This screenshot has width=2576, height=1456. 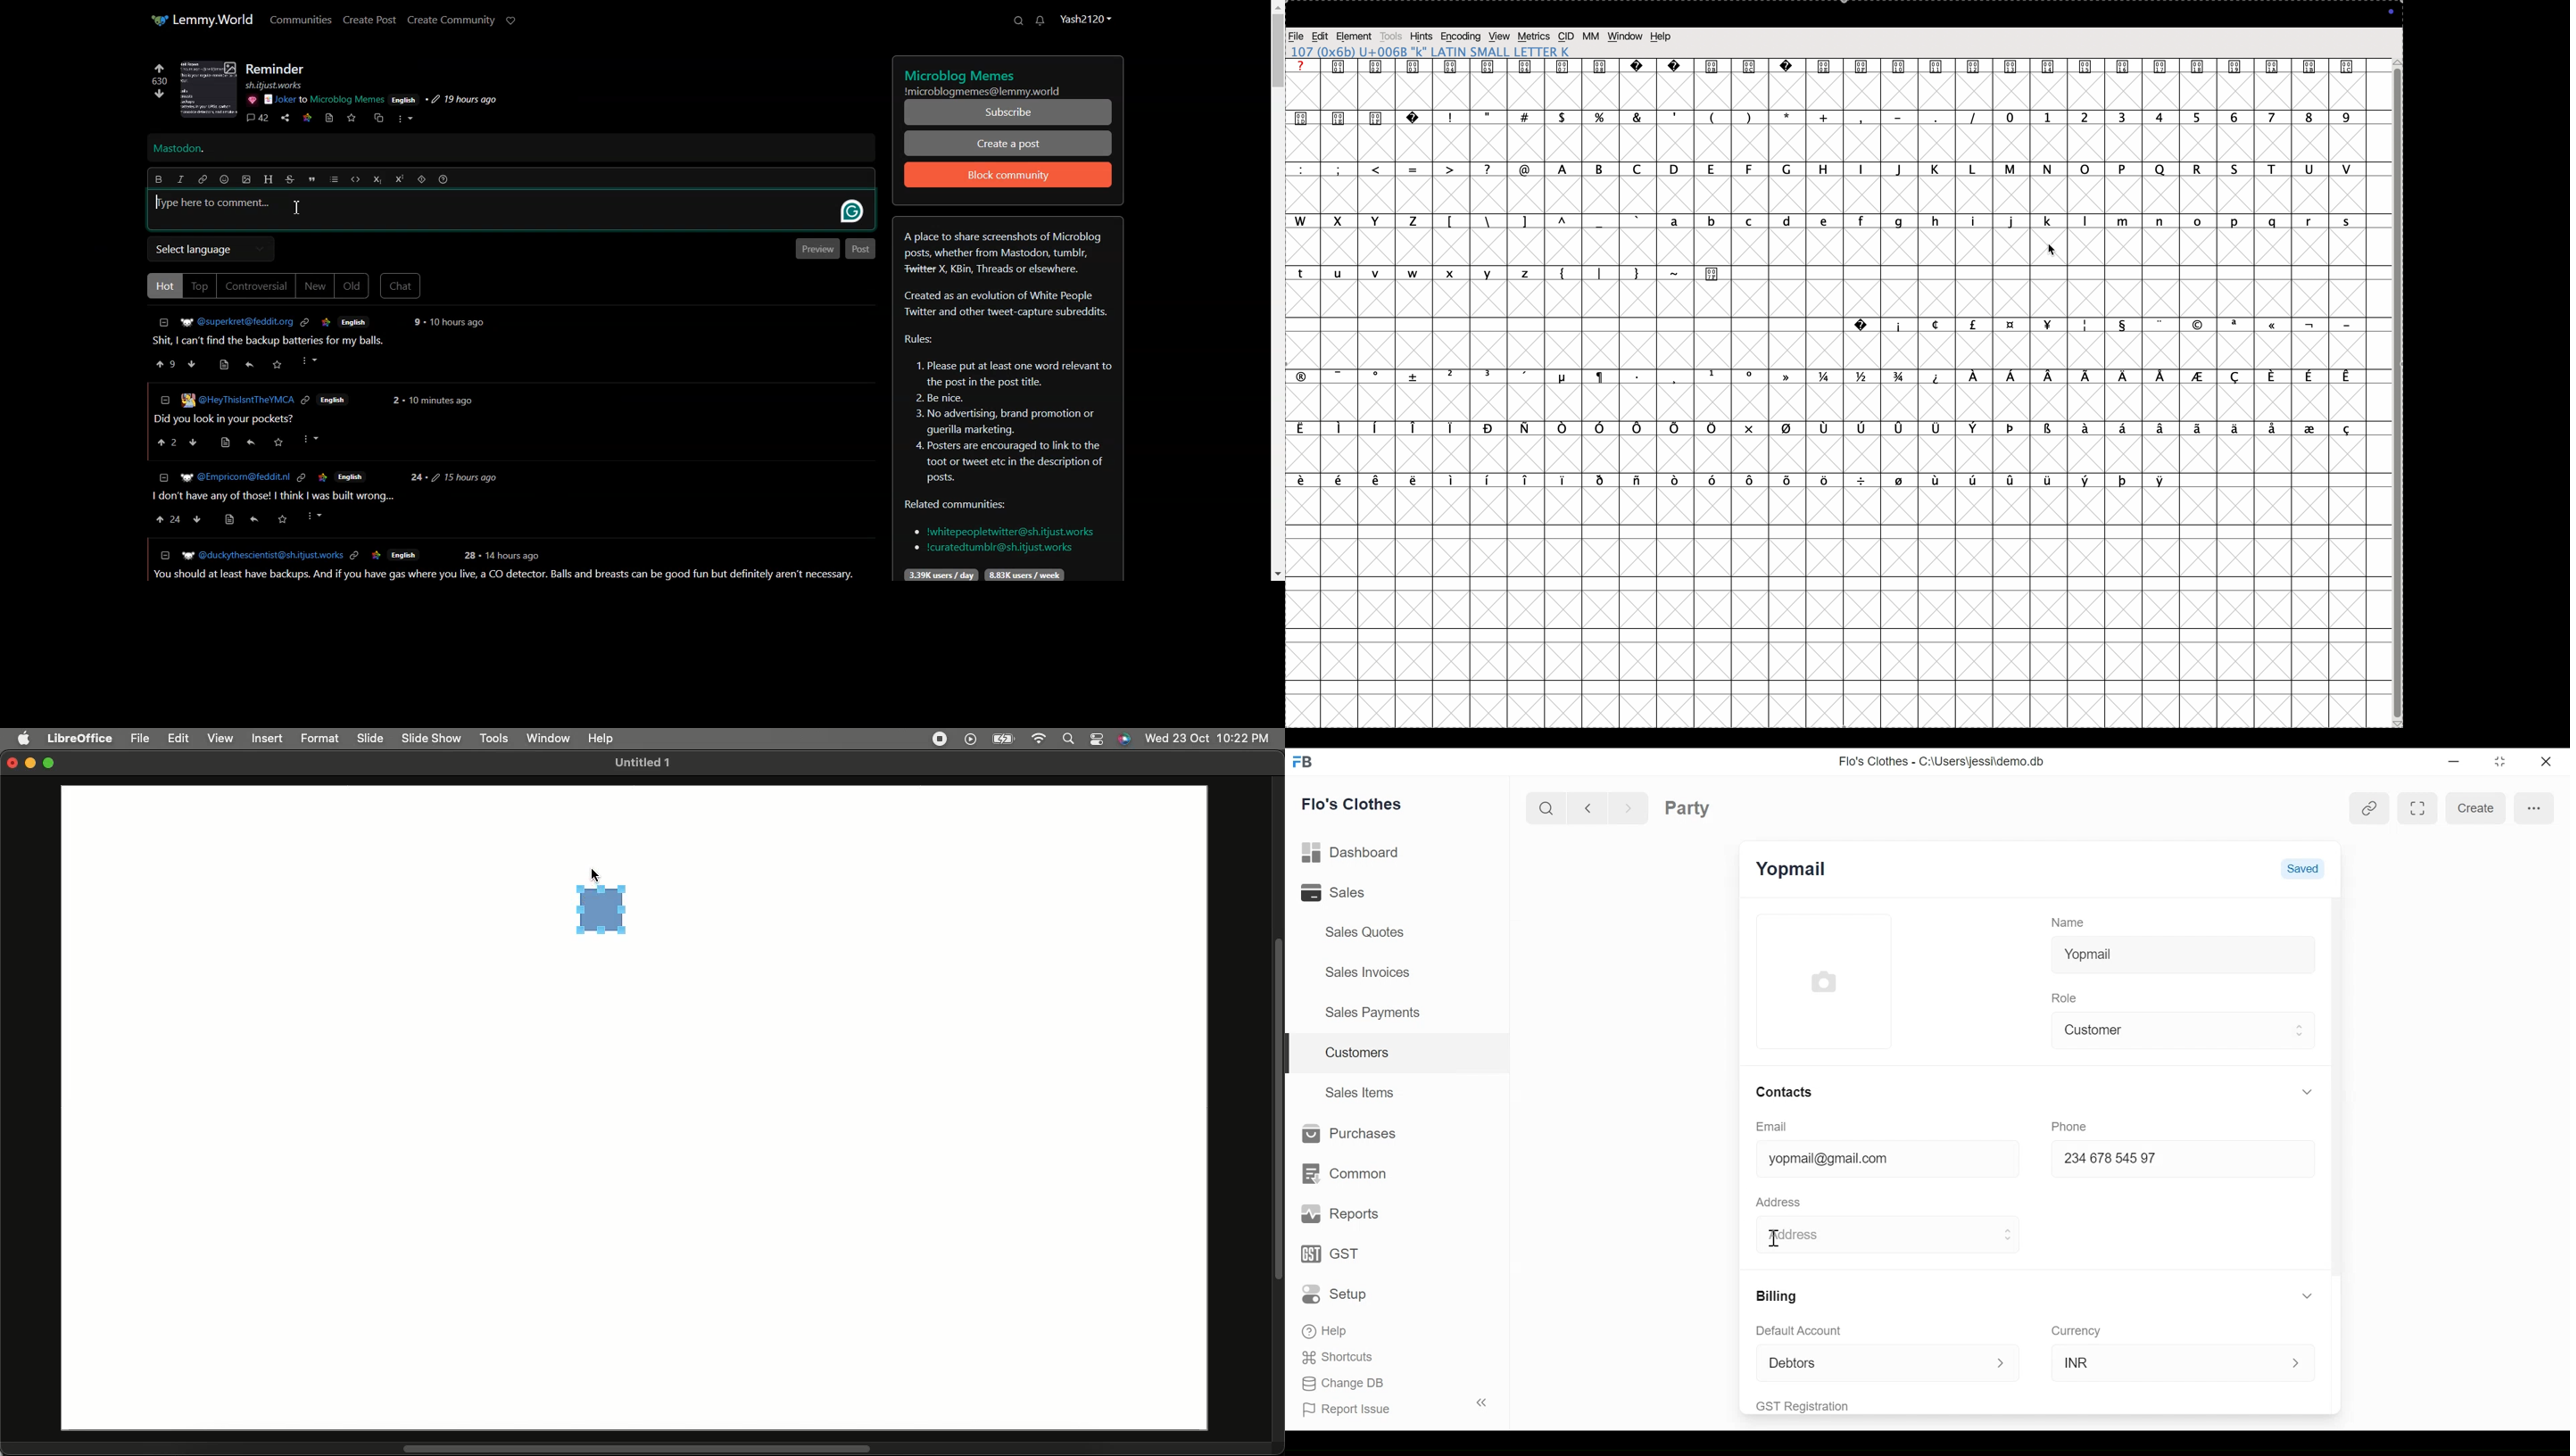 What do you see at coordinates (1586, 807) in the screenshot?
I see `Navigate back` at bounding box center [1586, 807].